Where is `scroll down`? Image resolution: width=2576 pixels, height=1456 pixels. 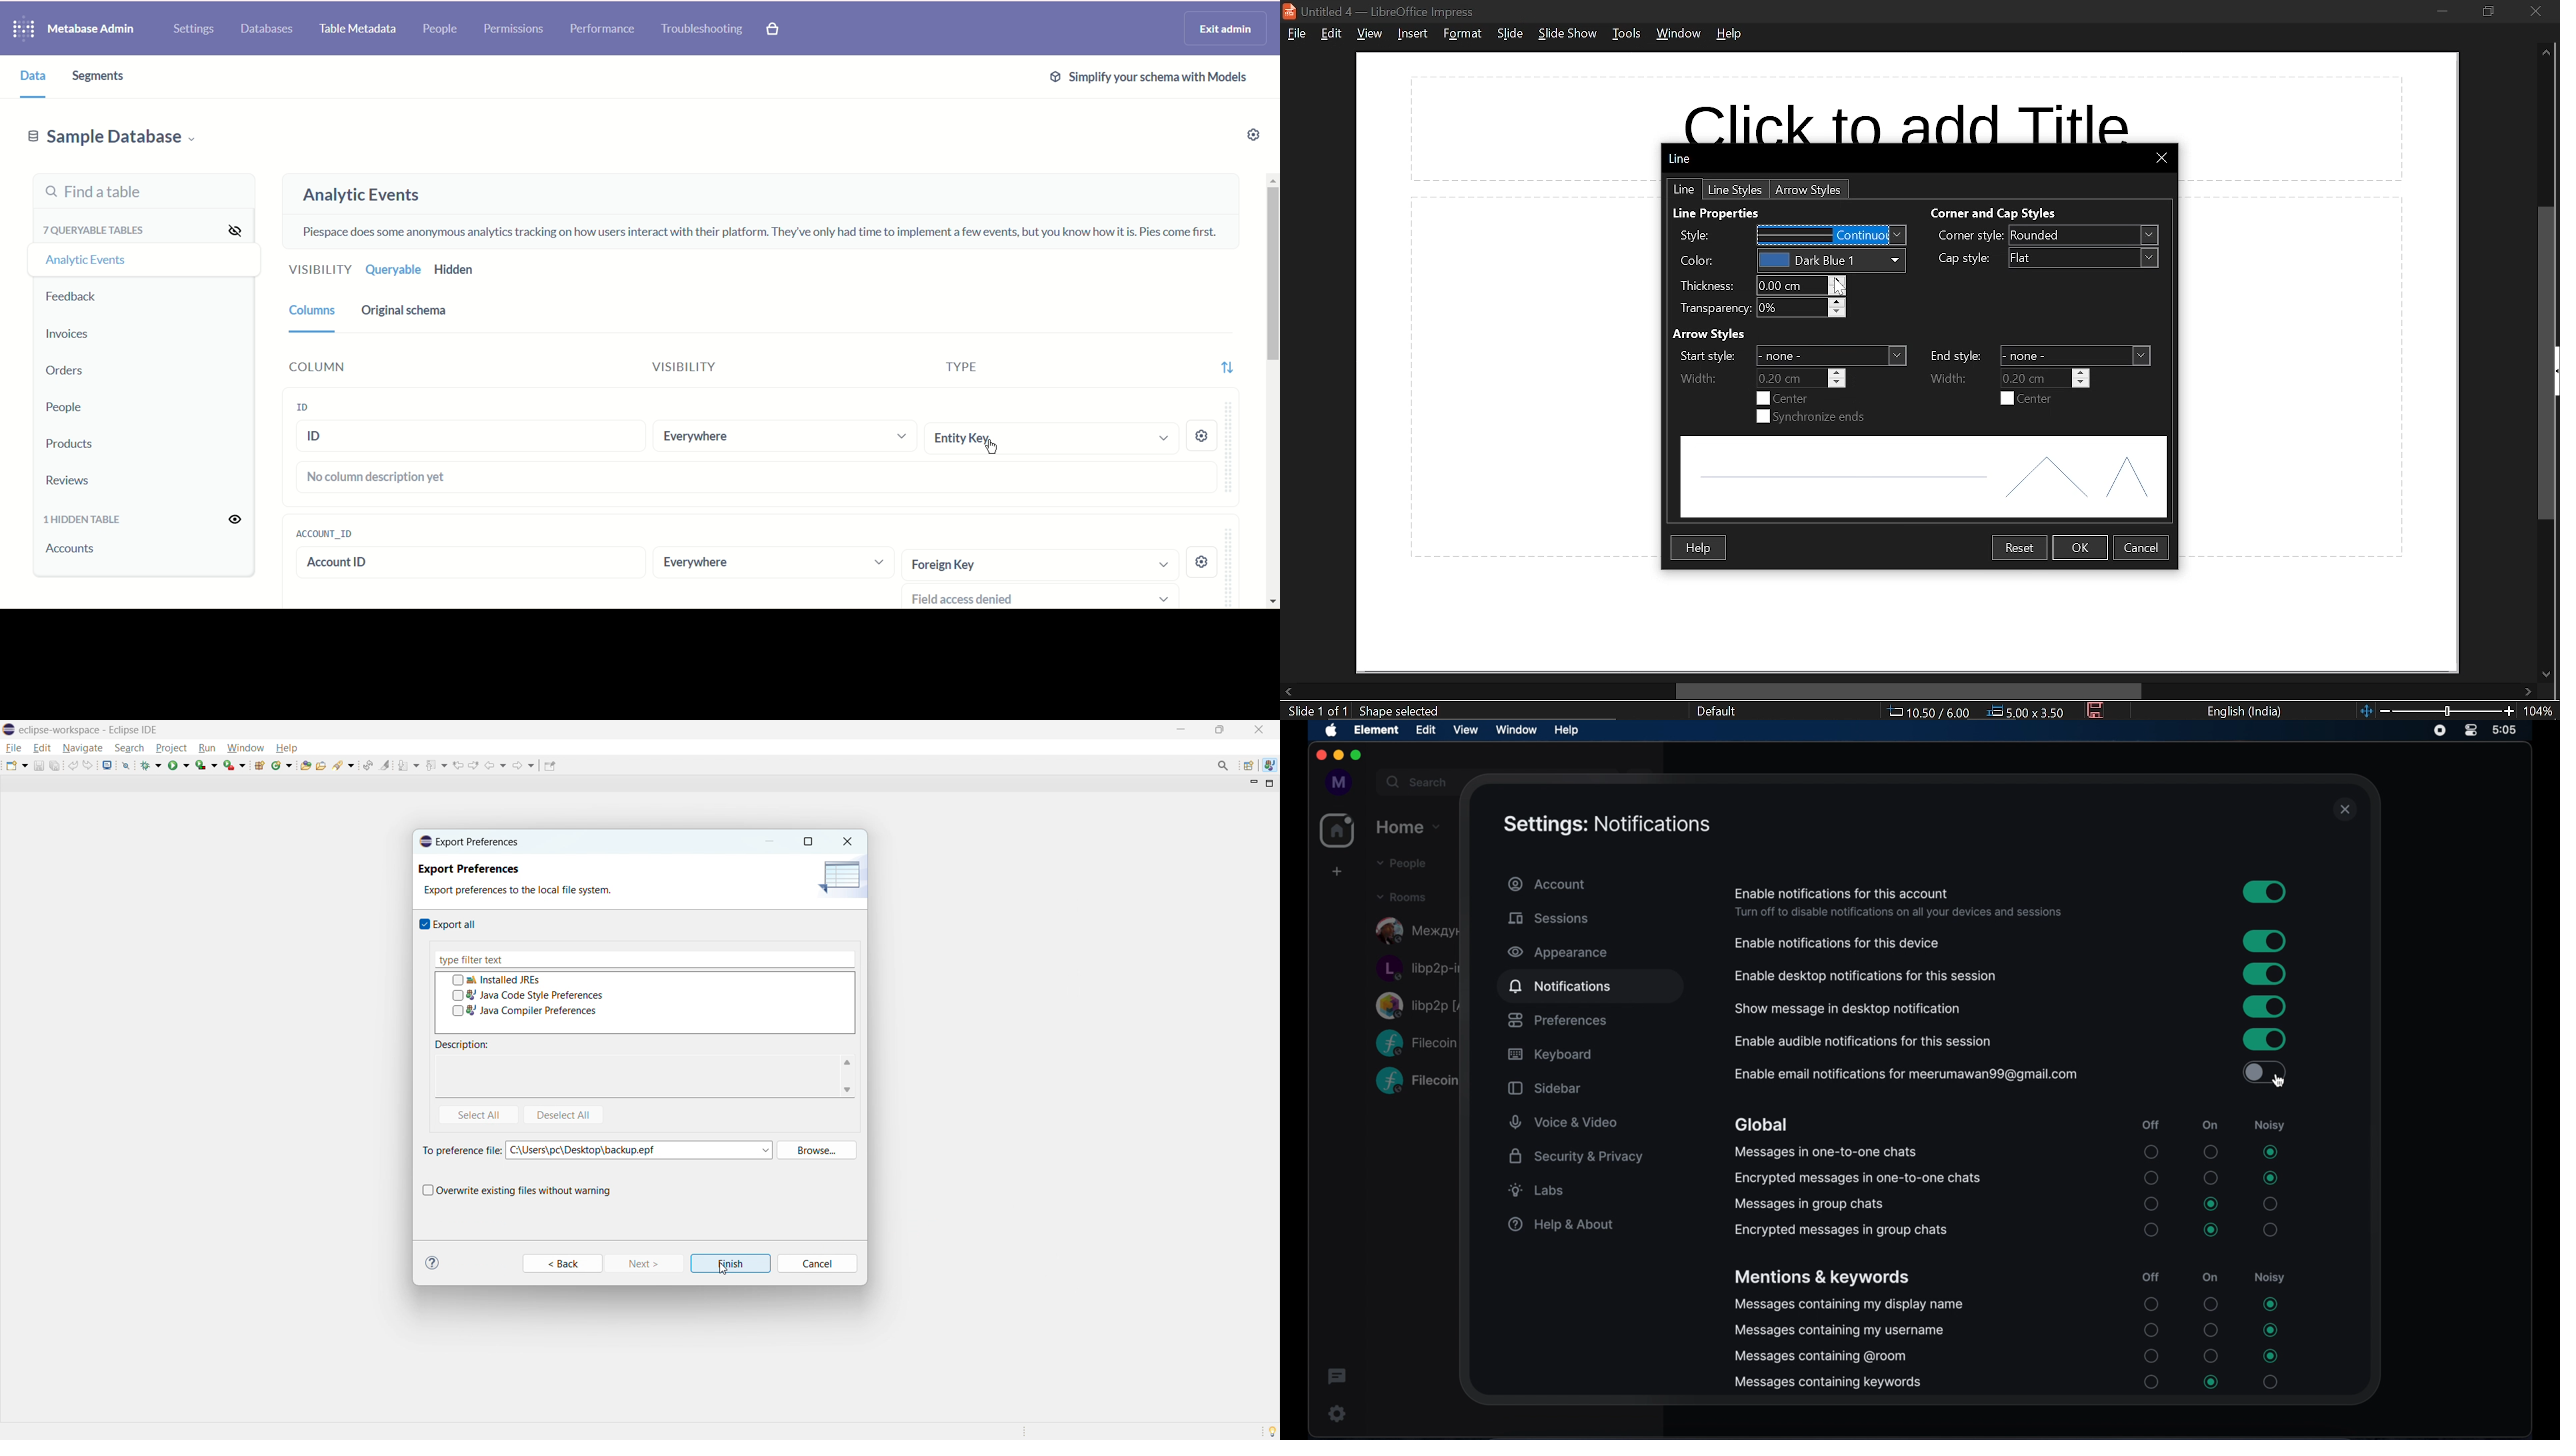
scroll down is located at coordinates (847, 1089).